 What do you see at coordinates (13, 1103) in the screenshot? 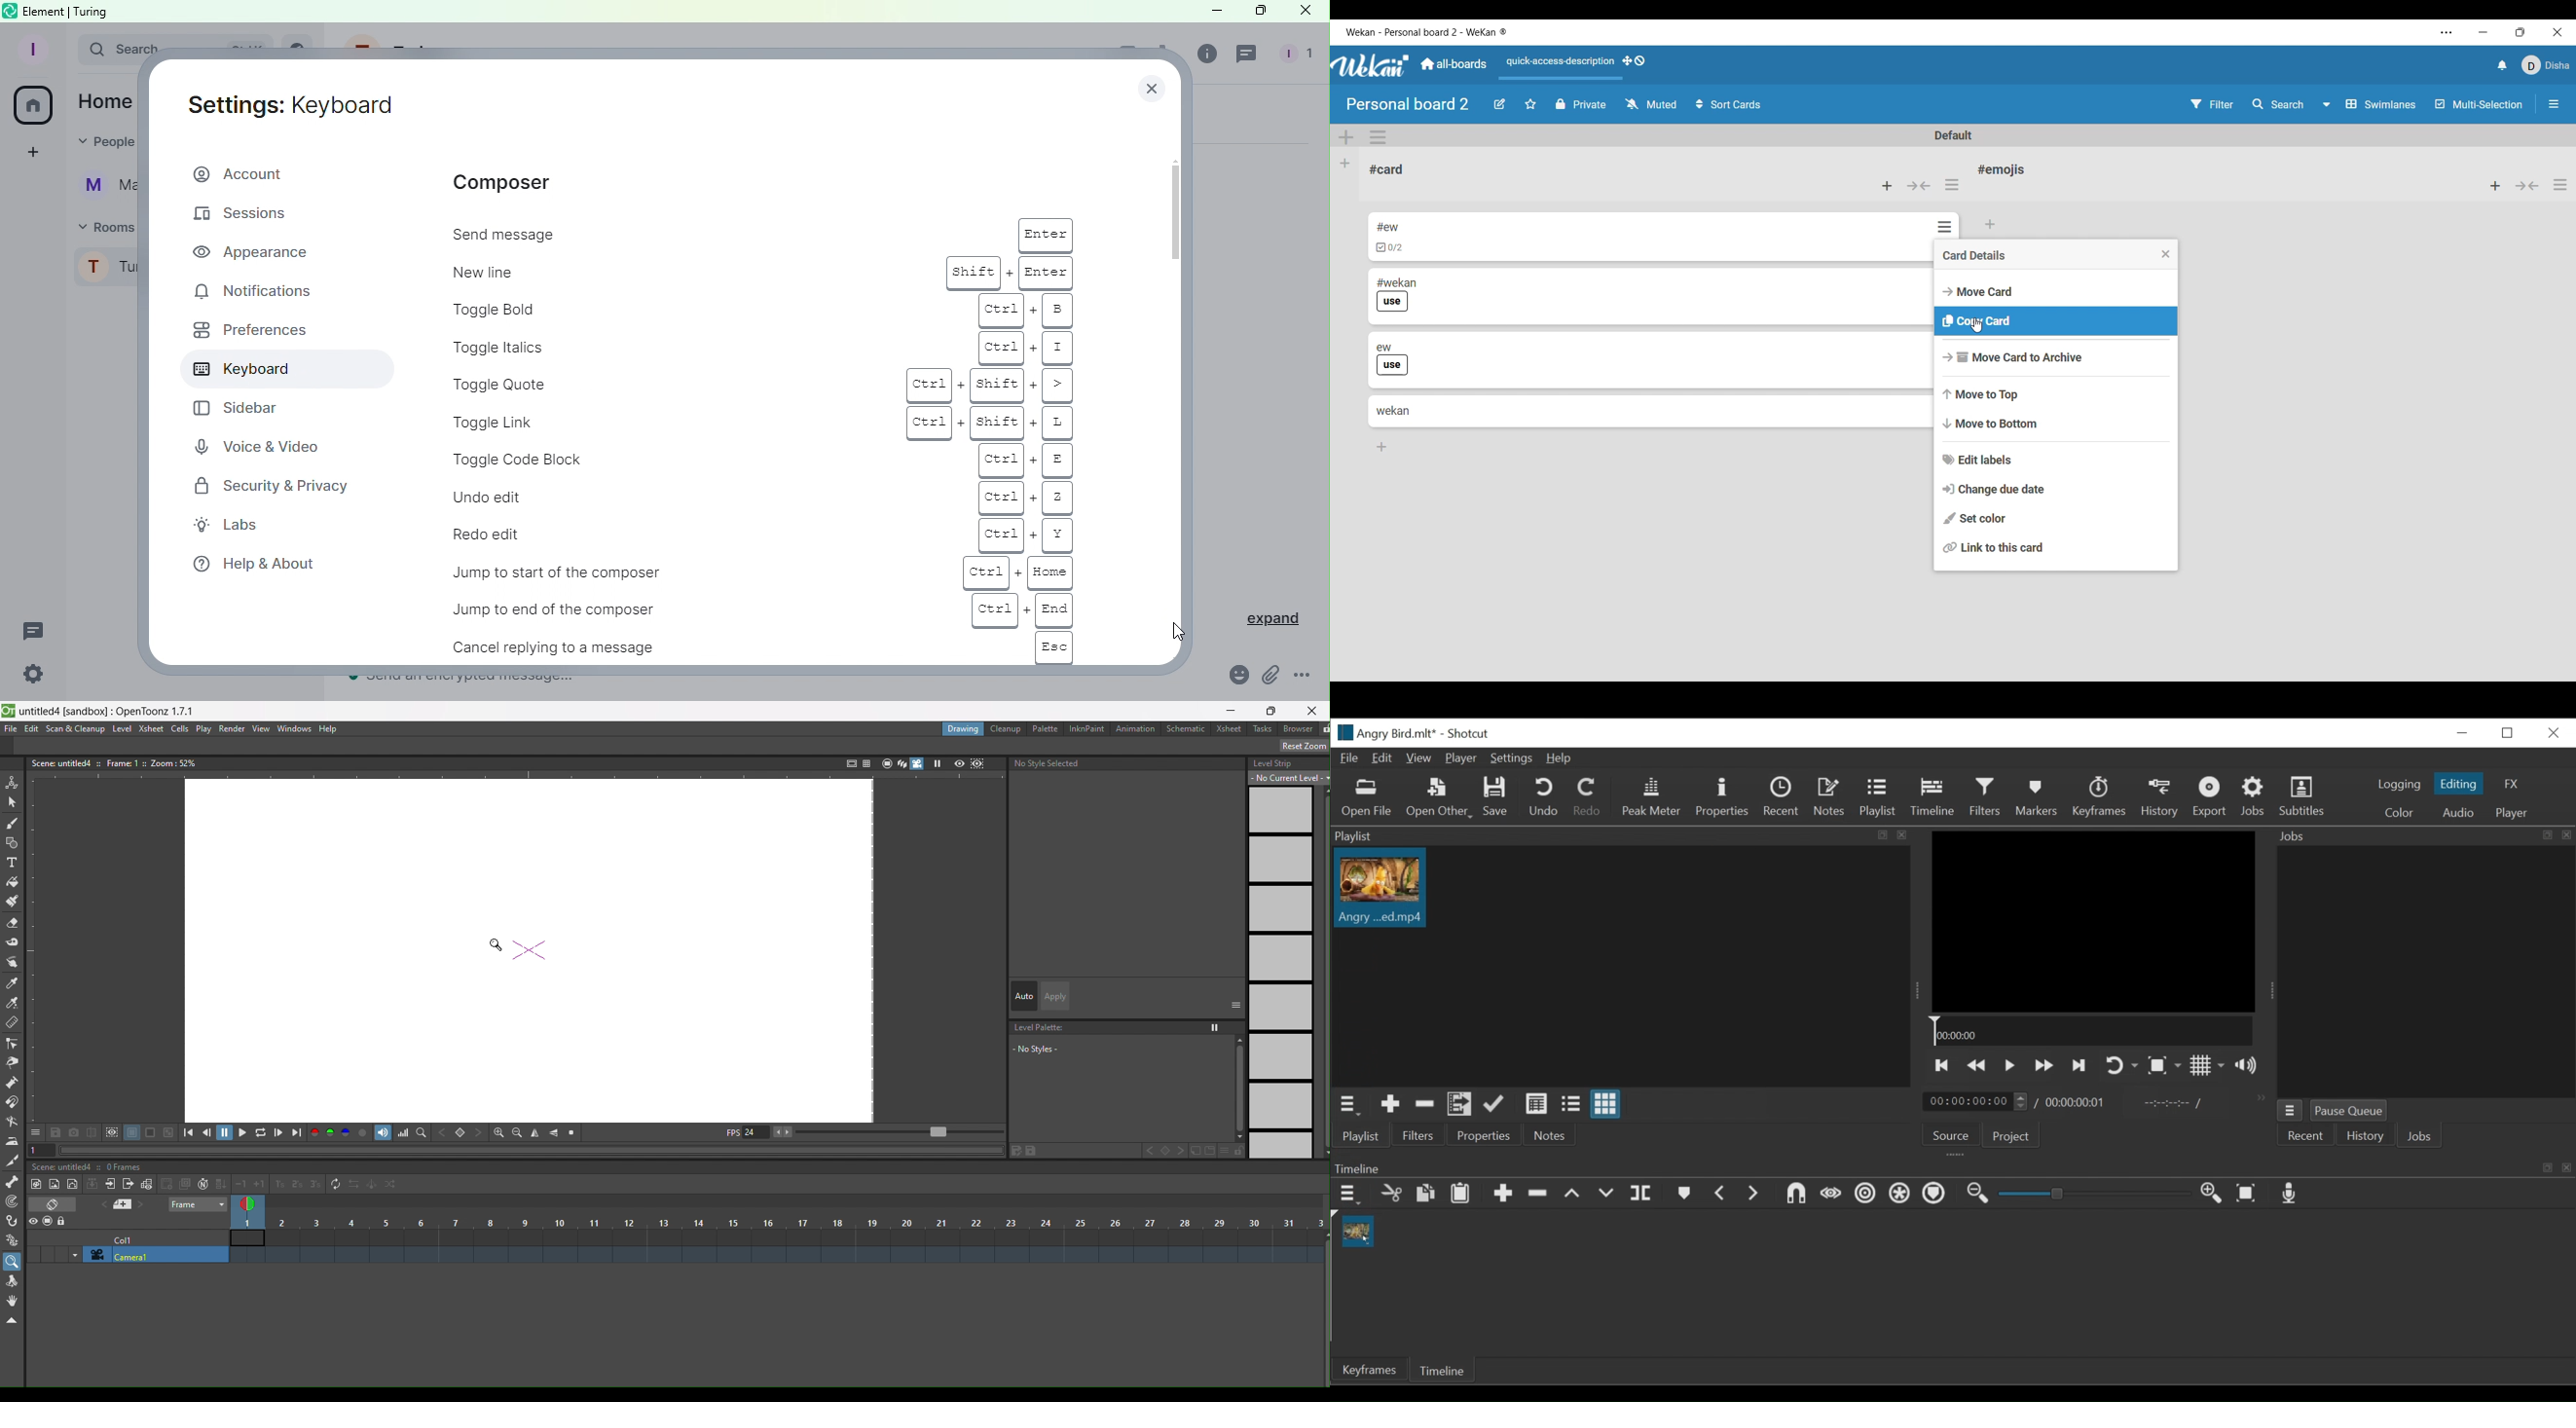
I see `magnet tool` at bounding box center [13, 1103].